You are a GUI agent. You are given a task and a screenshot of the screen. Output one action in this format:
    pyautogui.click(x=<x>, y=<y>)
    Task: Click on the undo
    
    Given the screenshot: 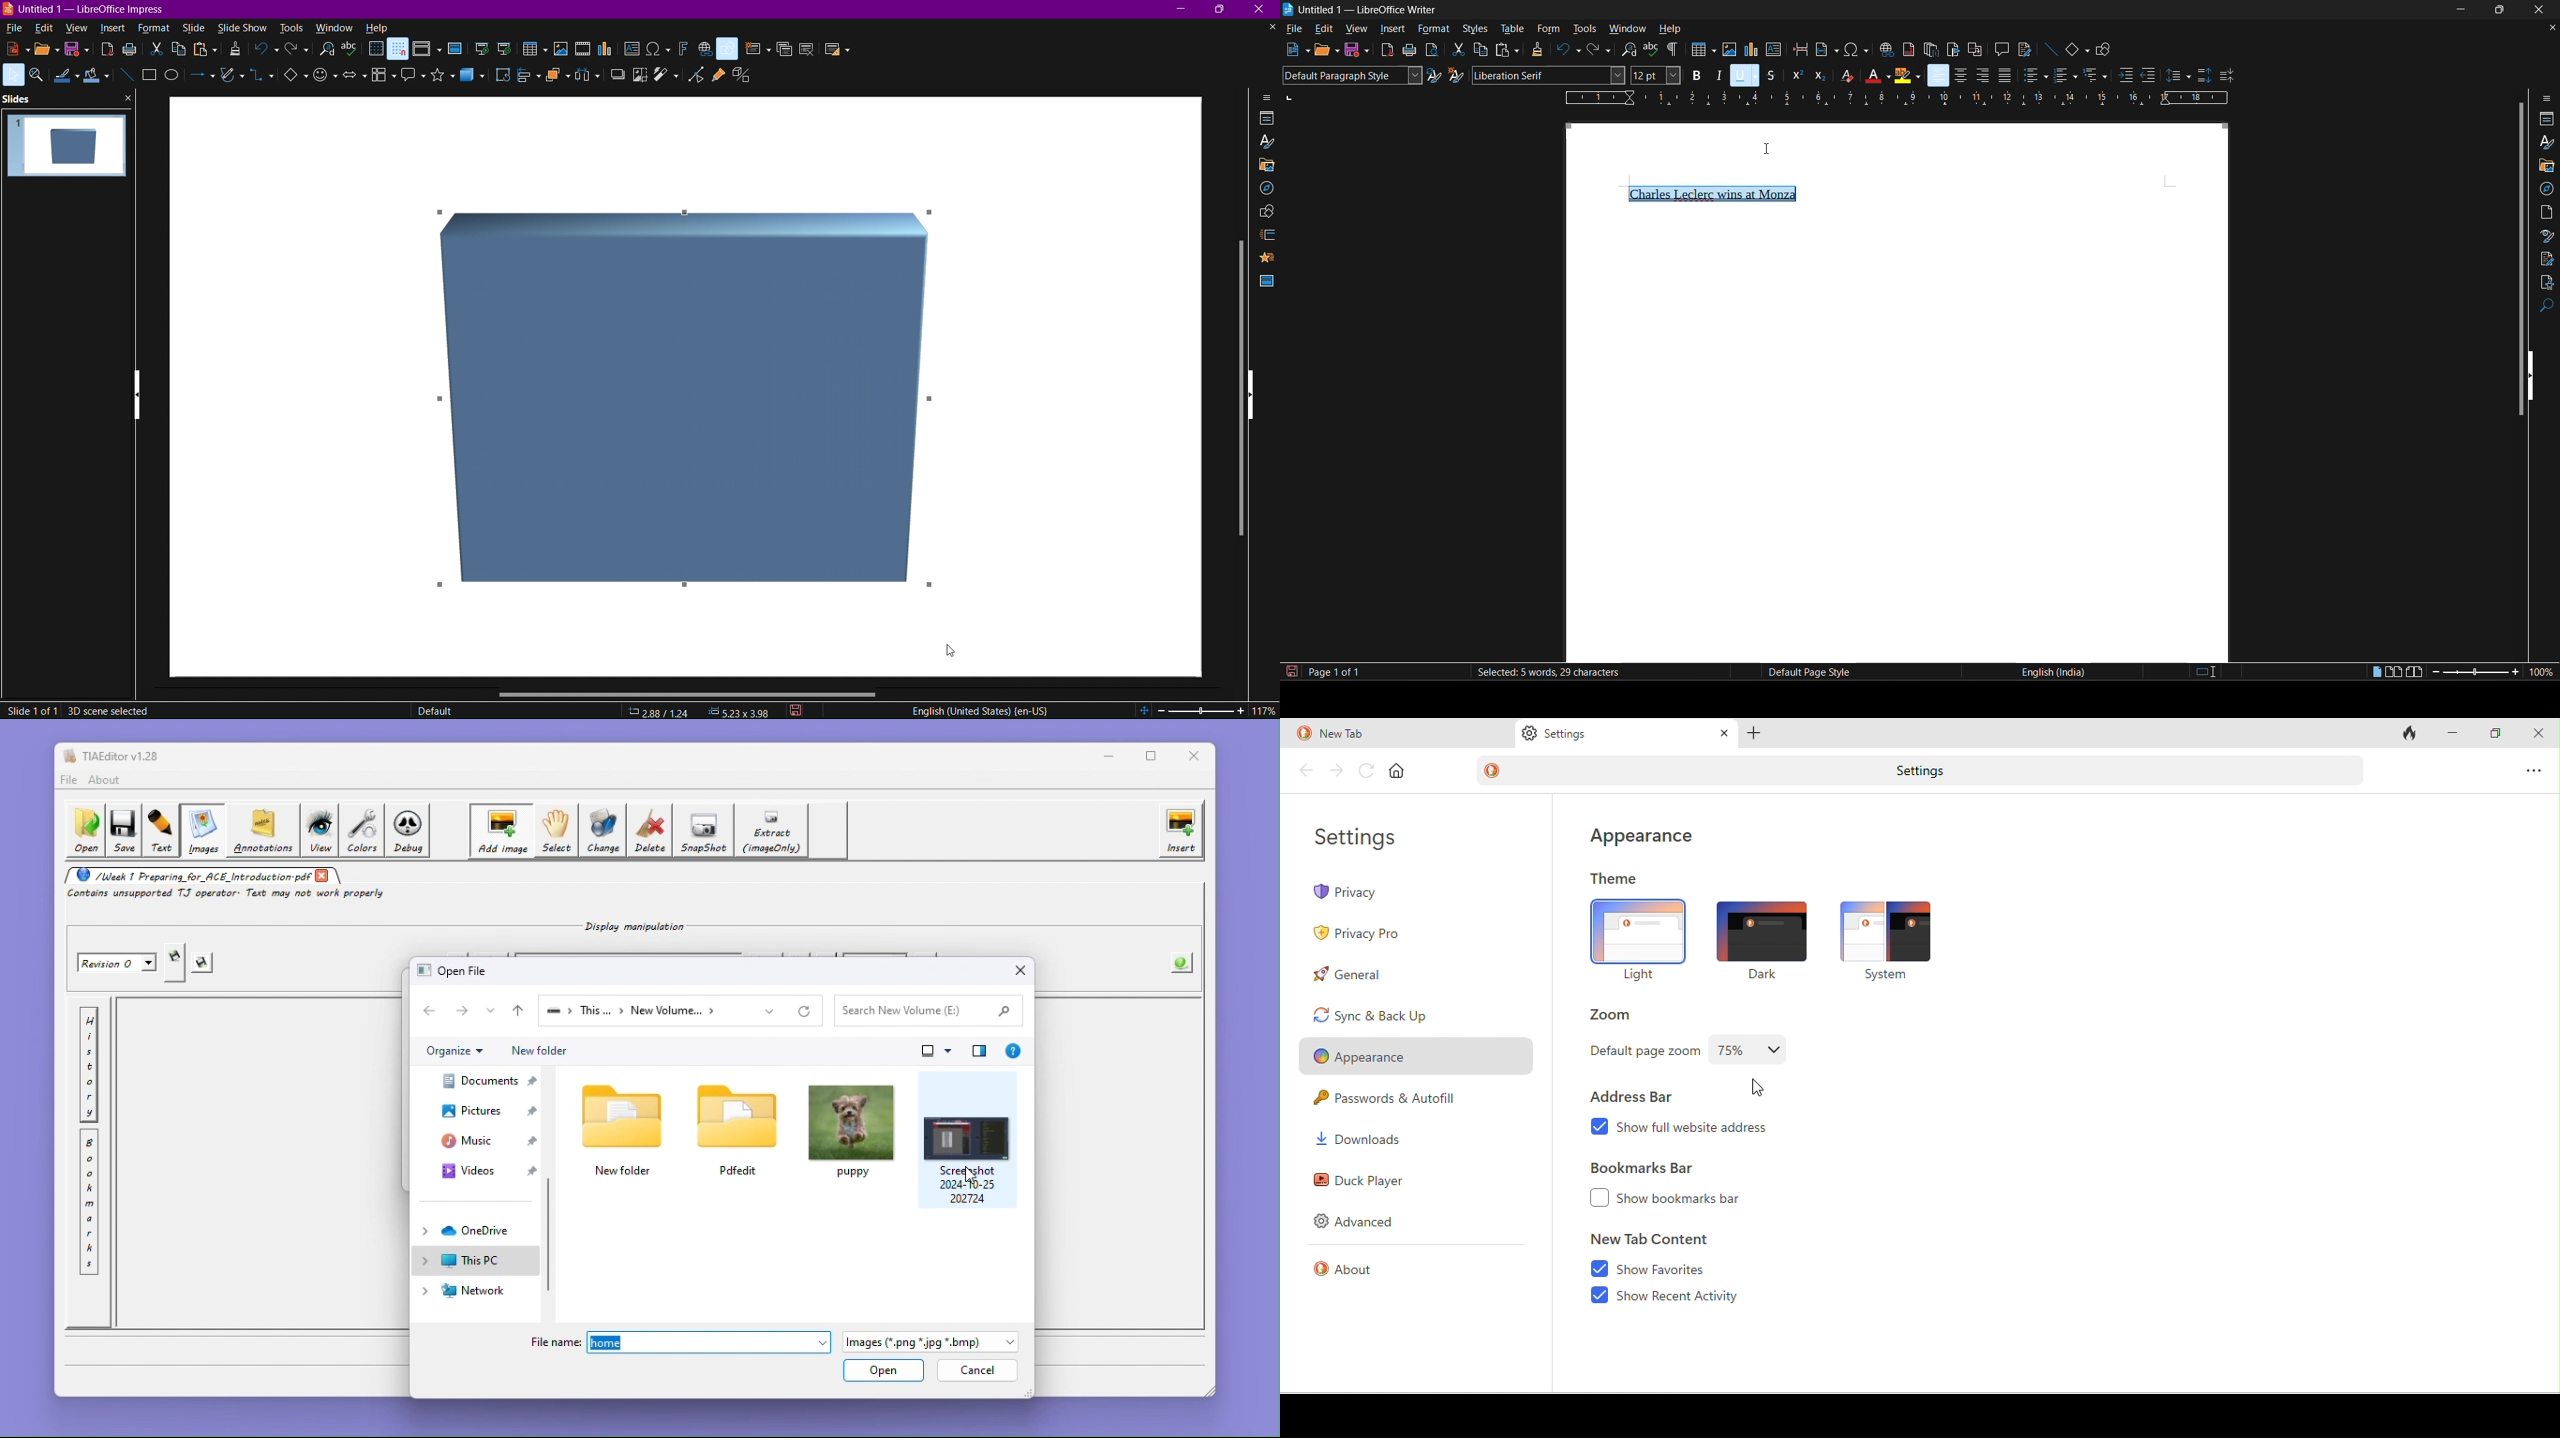 What is the action you would take?
    pyautogui.click(x=1566, y=49)
    